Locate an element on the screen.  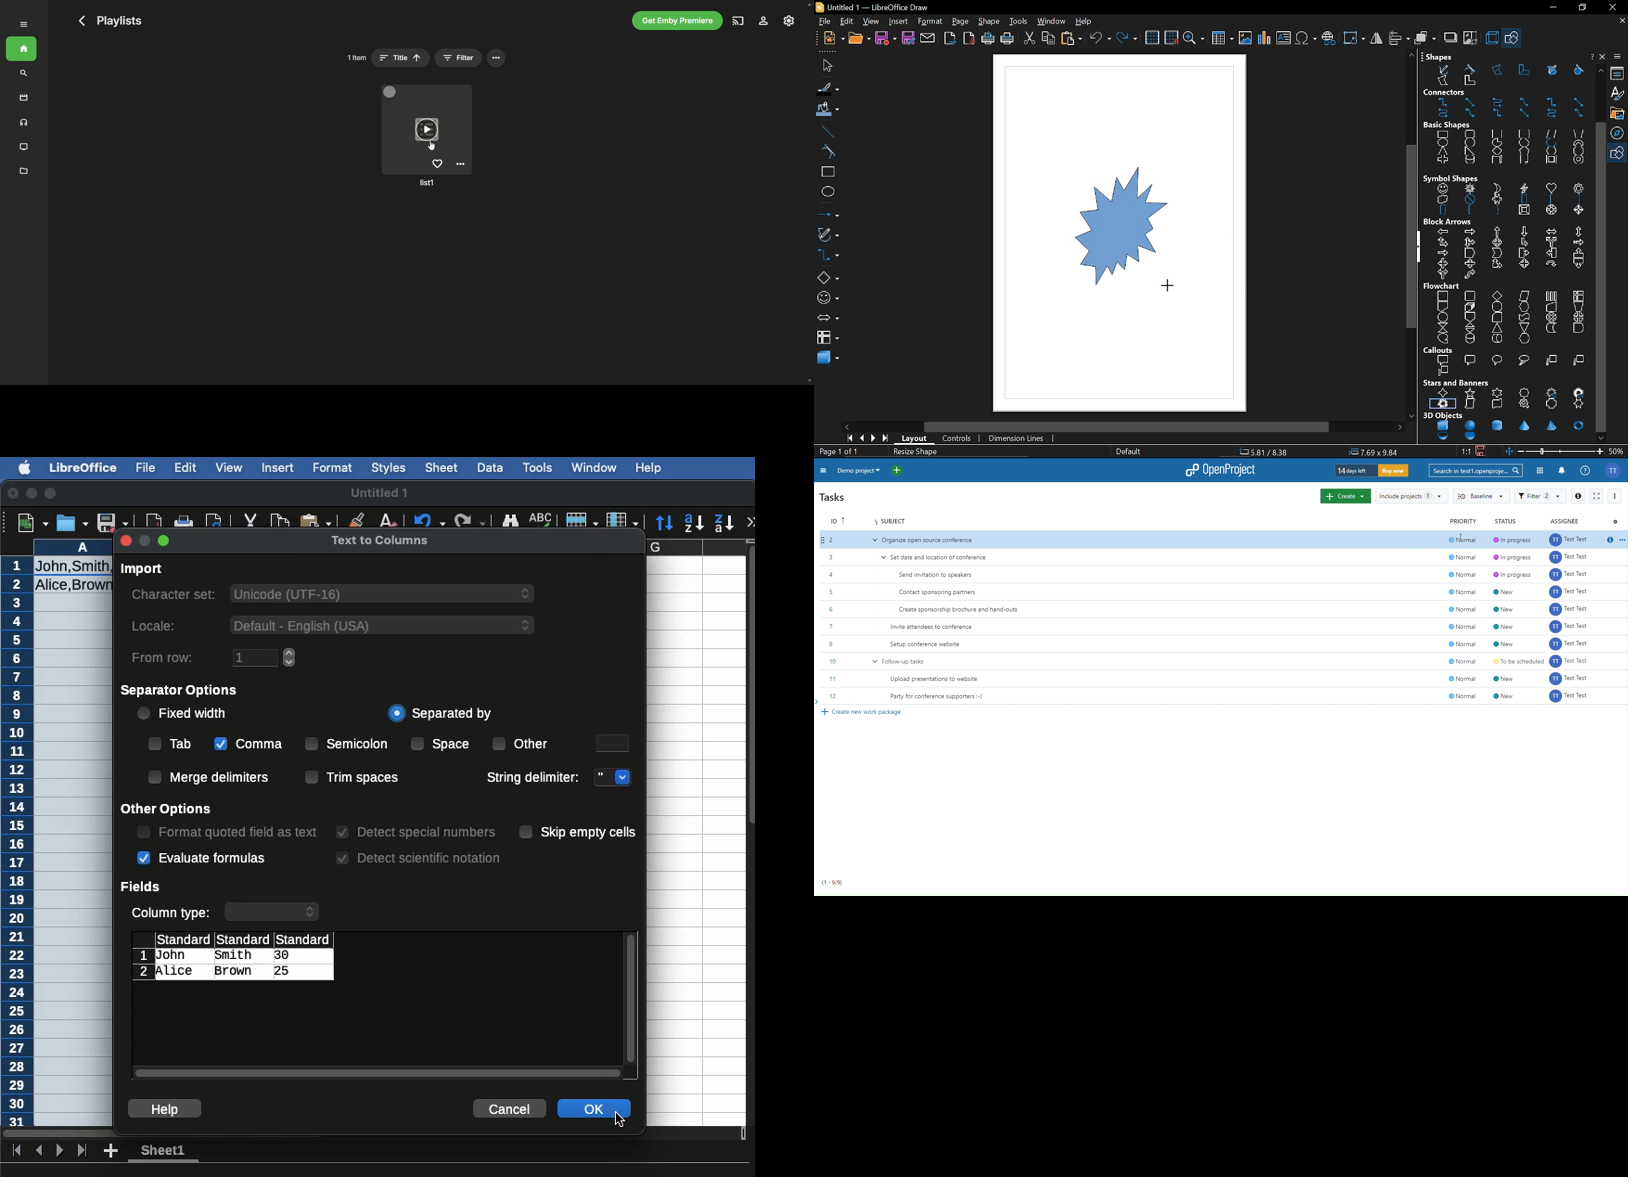
String delimiter is located at coordinates (556, 777).